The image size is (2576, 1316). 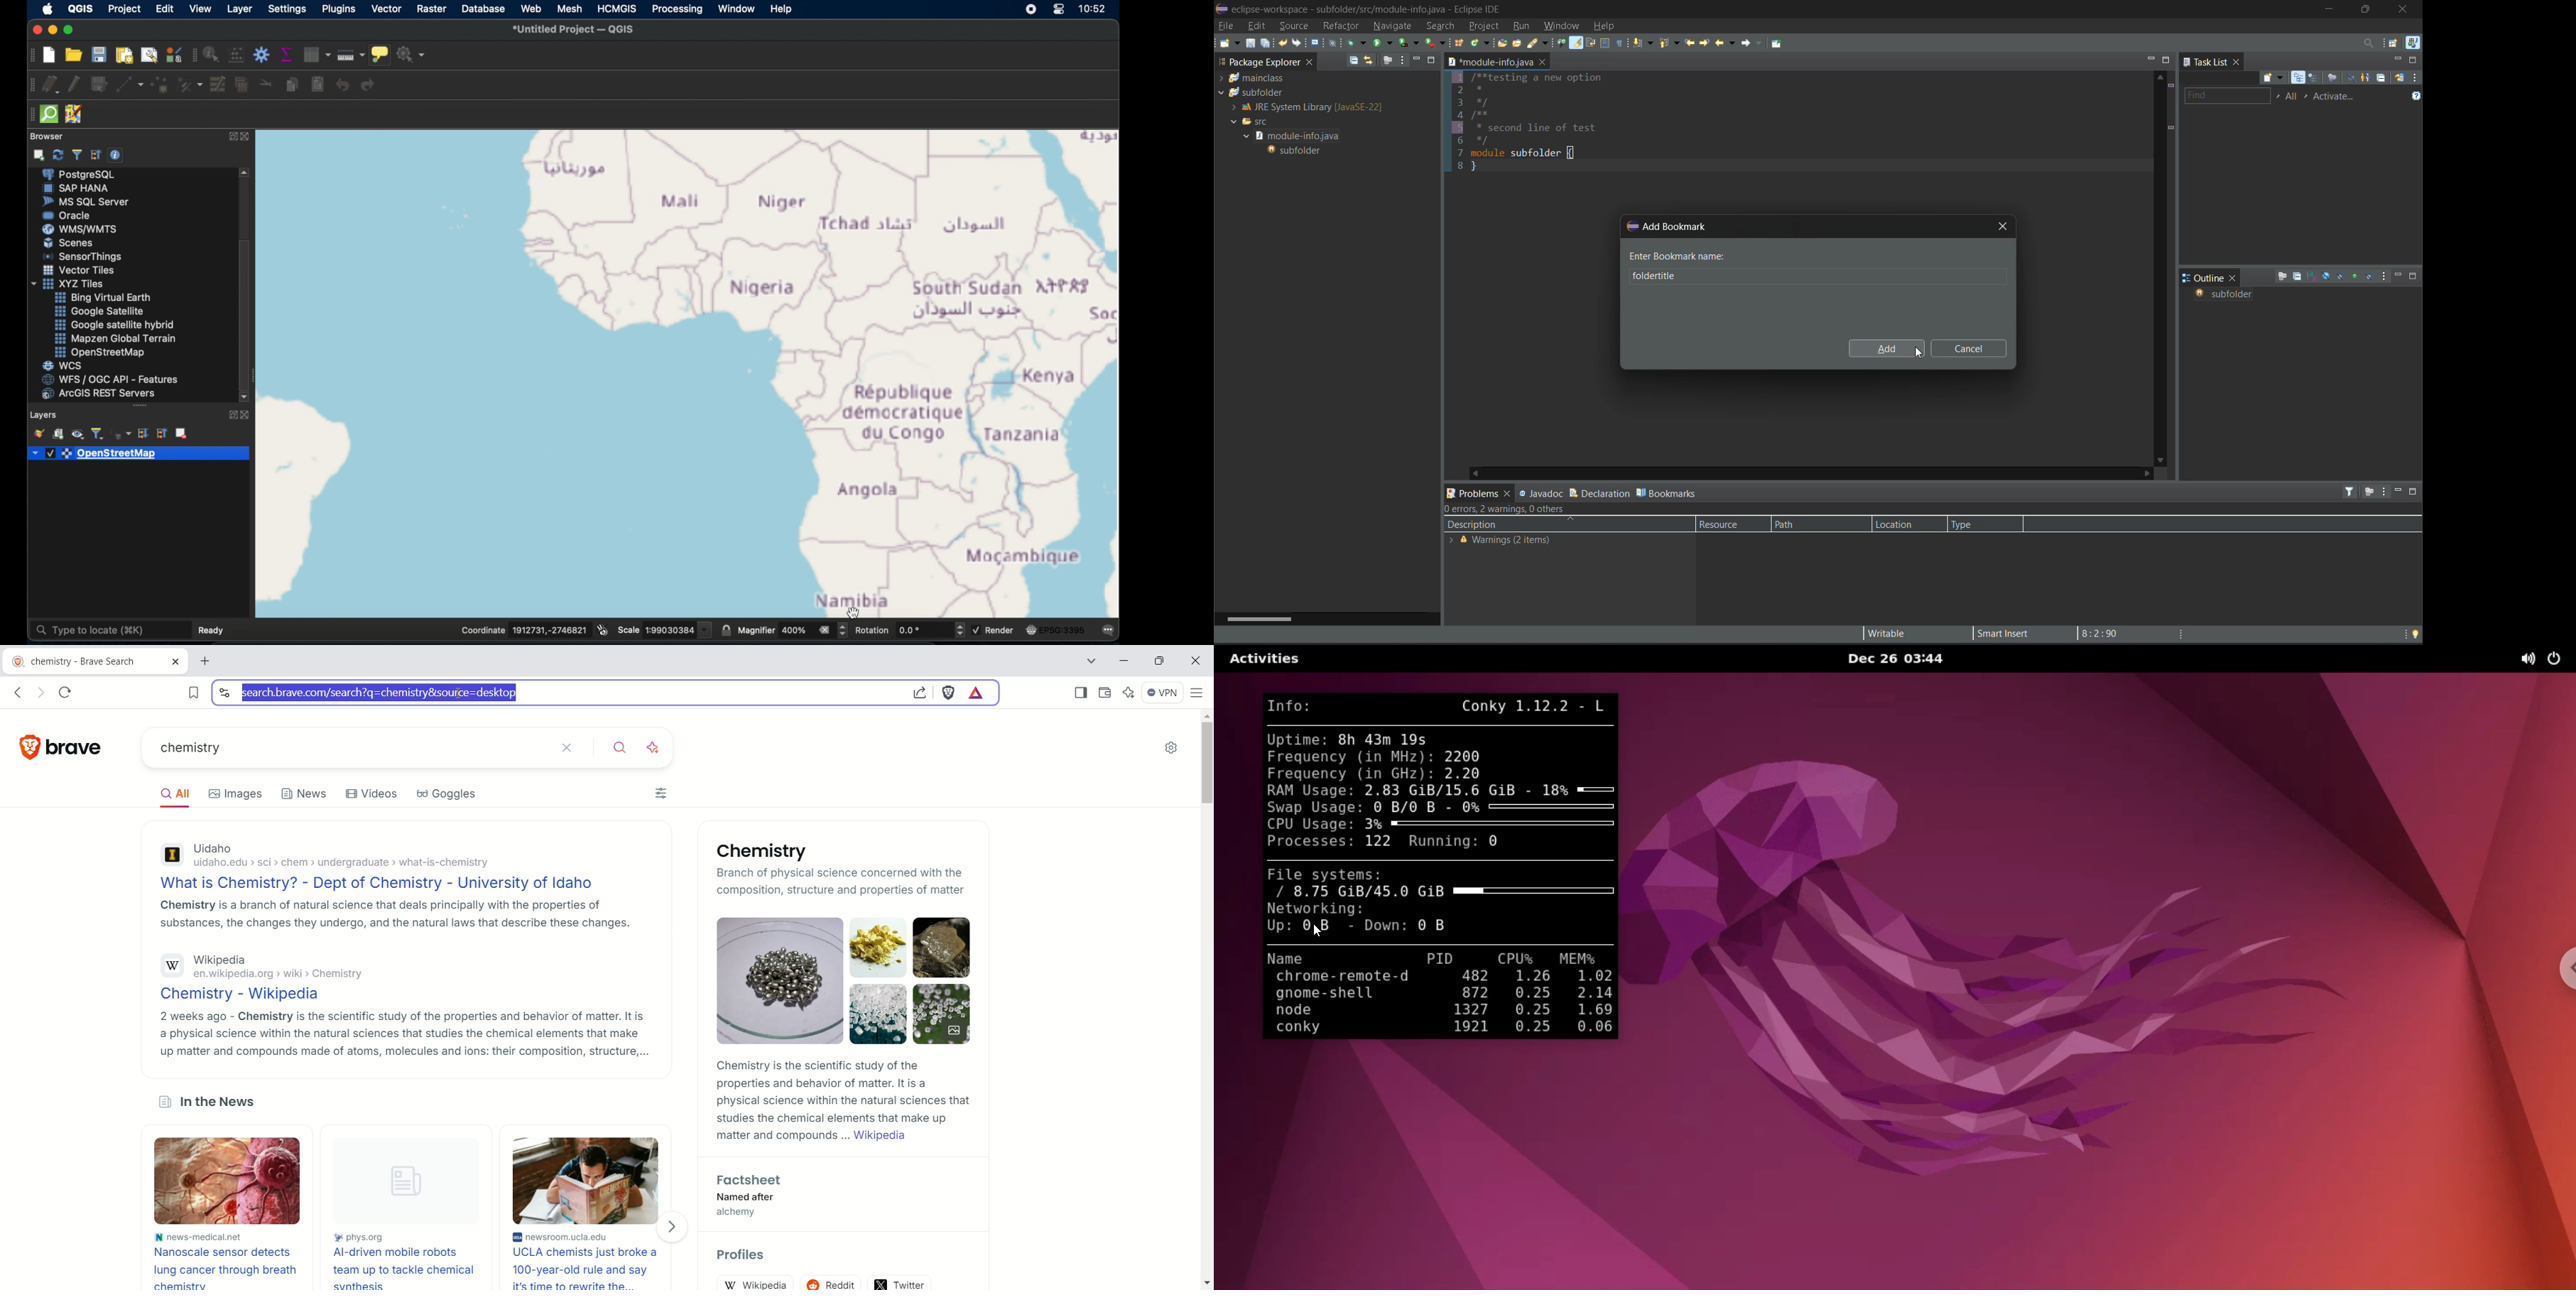 I want to click on hide static fields and methods, so click(x=2342, y=277).